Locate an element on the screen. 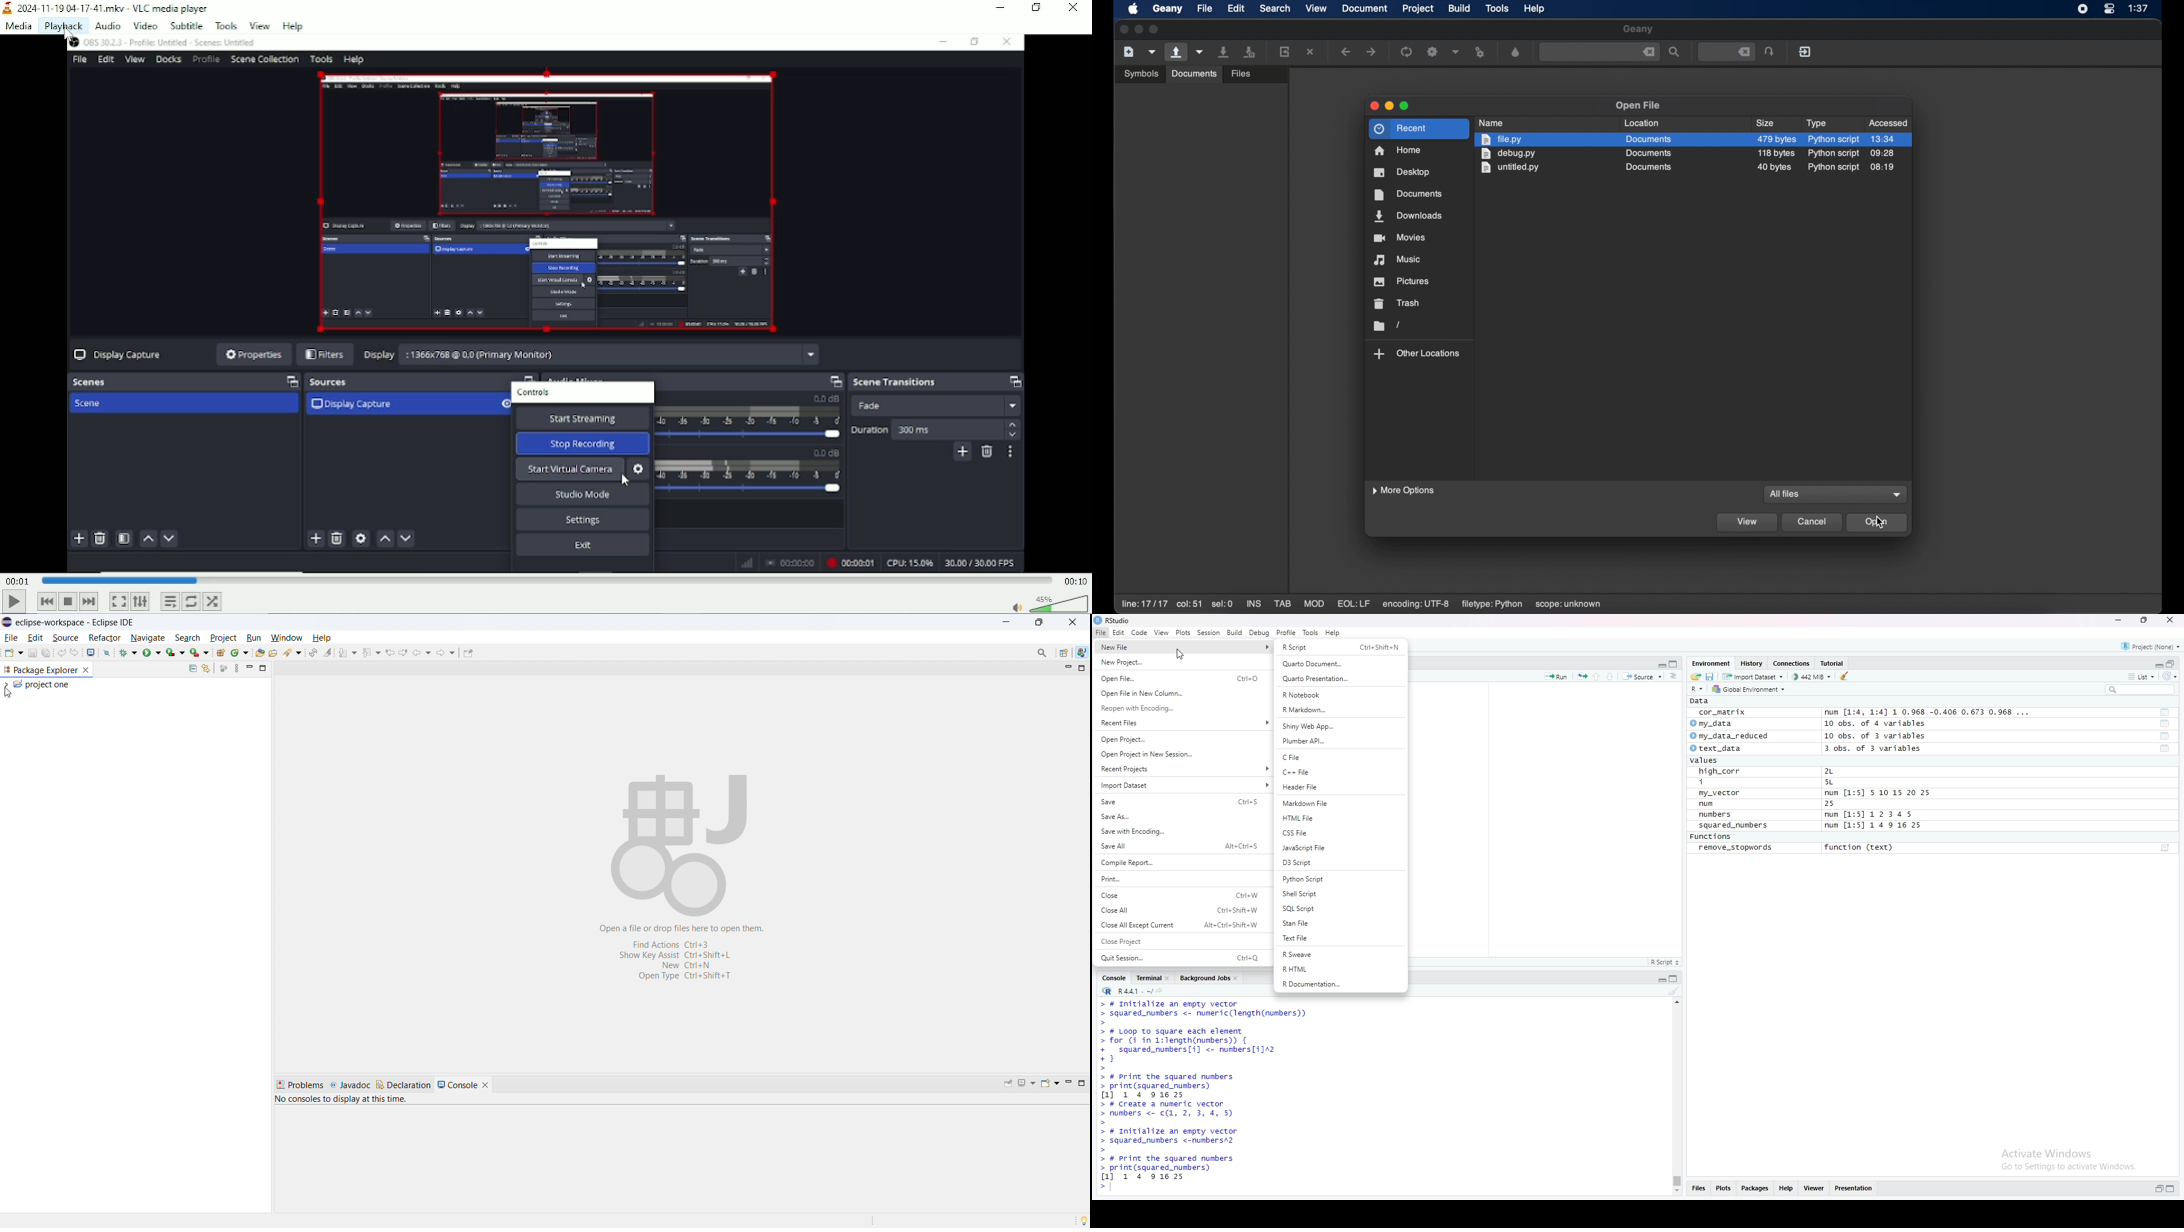 The image size is (2184, 1232). maximize is located at coordinates (1674, 664).